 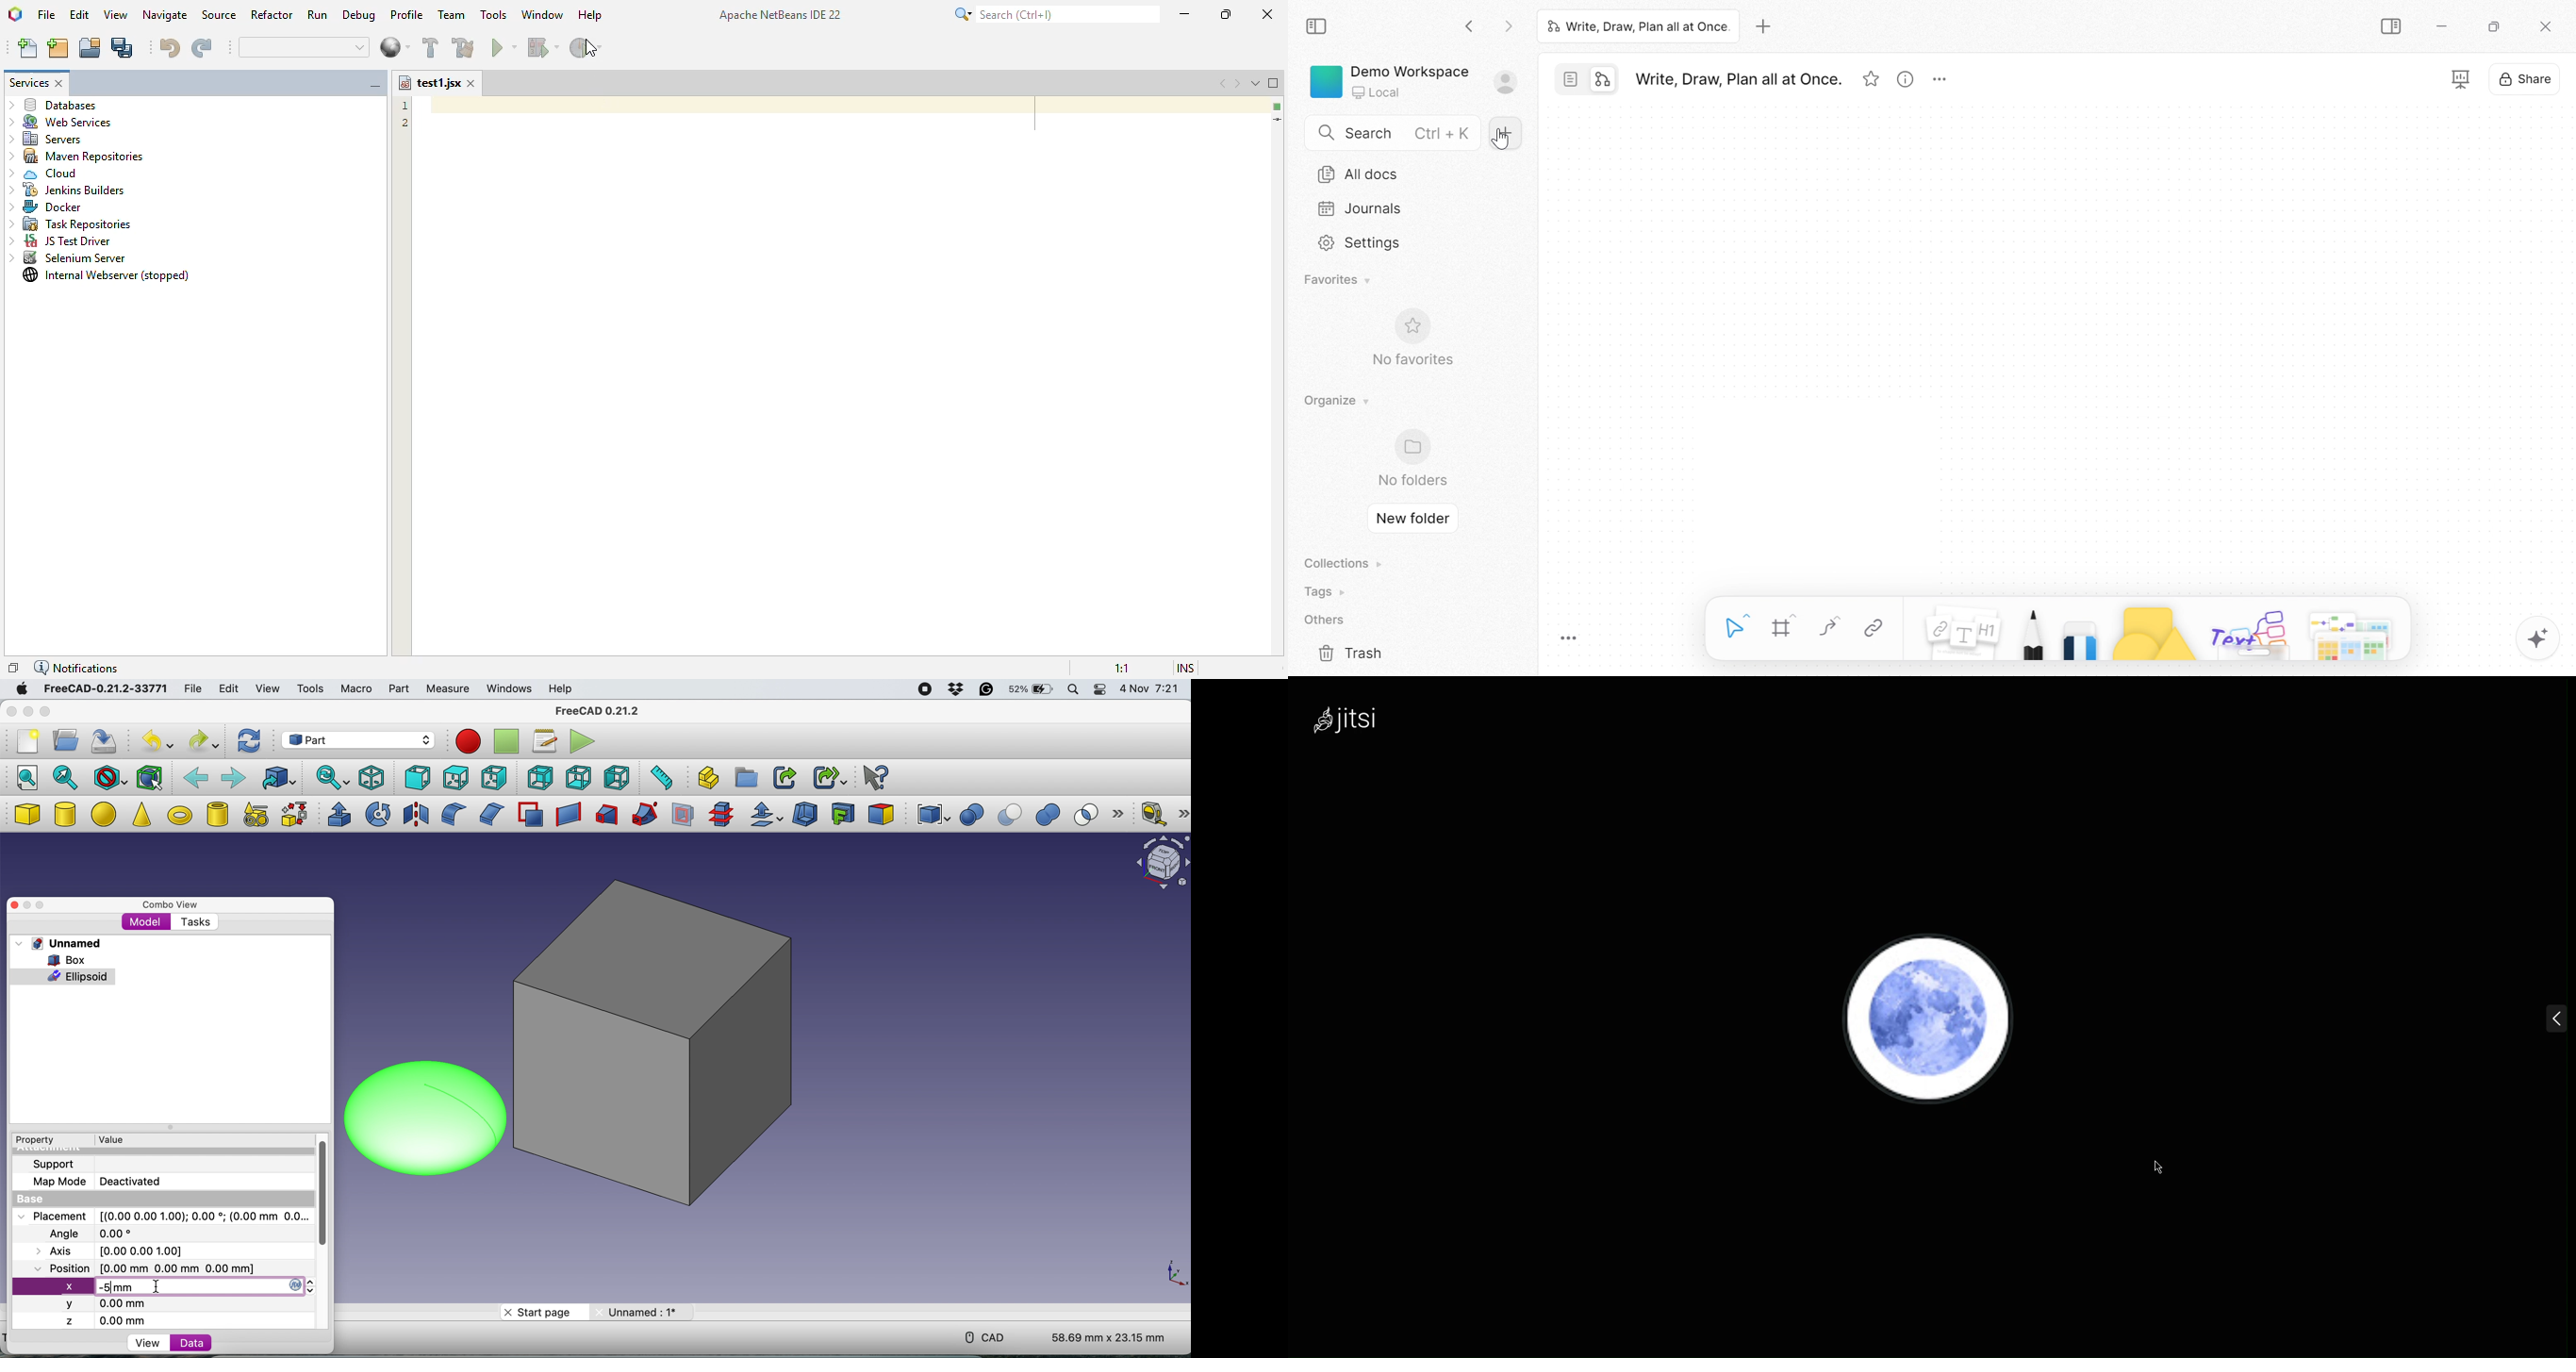 What do you see at coordinates (65, 777) in the screenshot?
I see `fit selection` at bounding box center [65, 777].